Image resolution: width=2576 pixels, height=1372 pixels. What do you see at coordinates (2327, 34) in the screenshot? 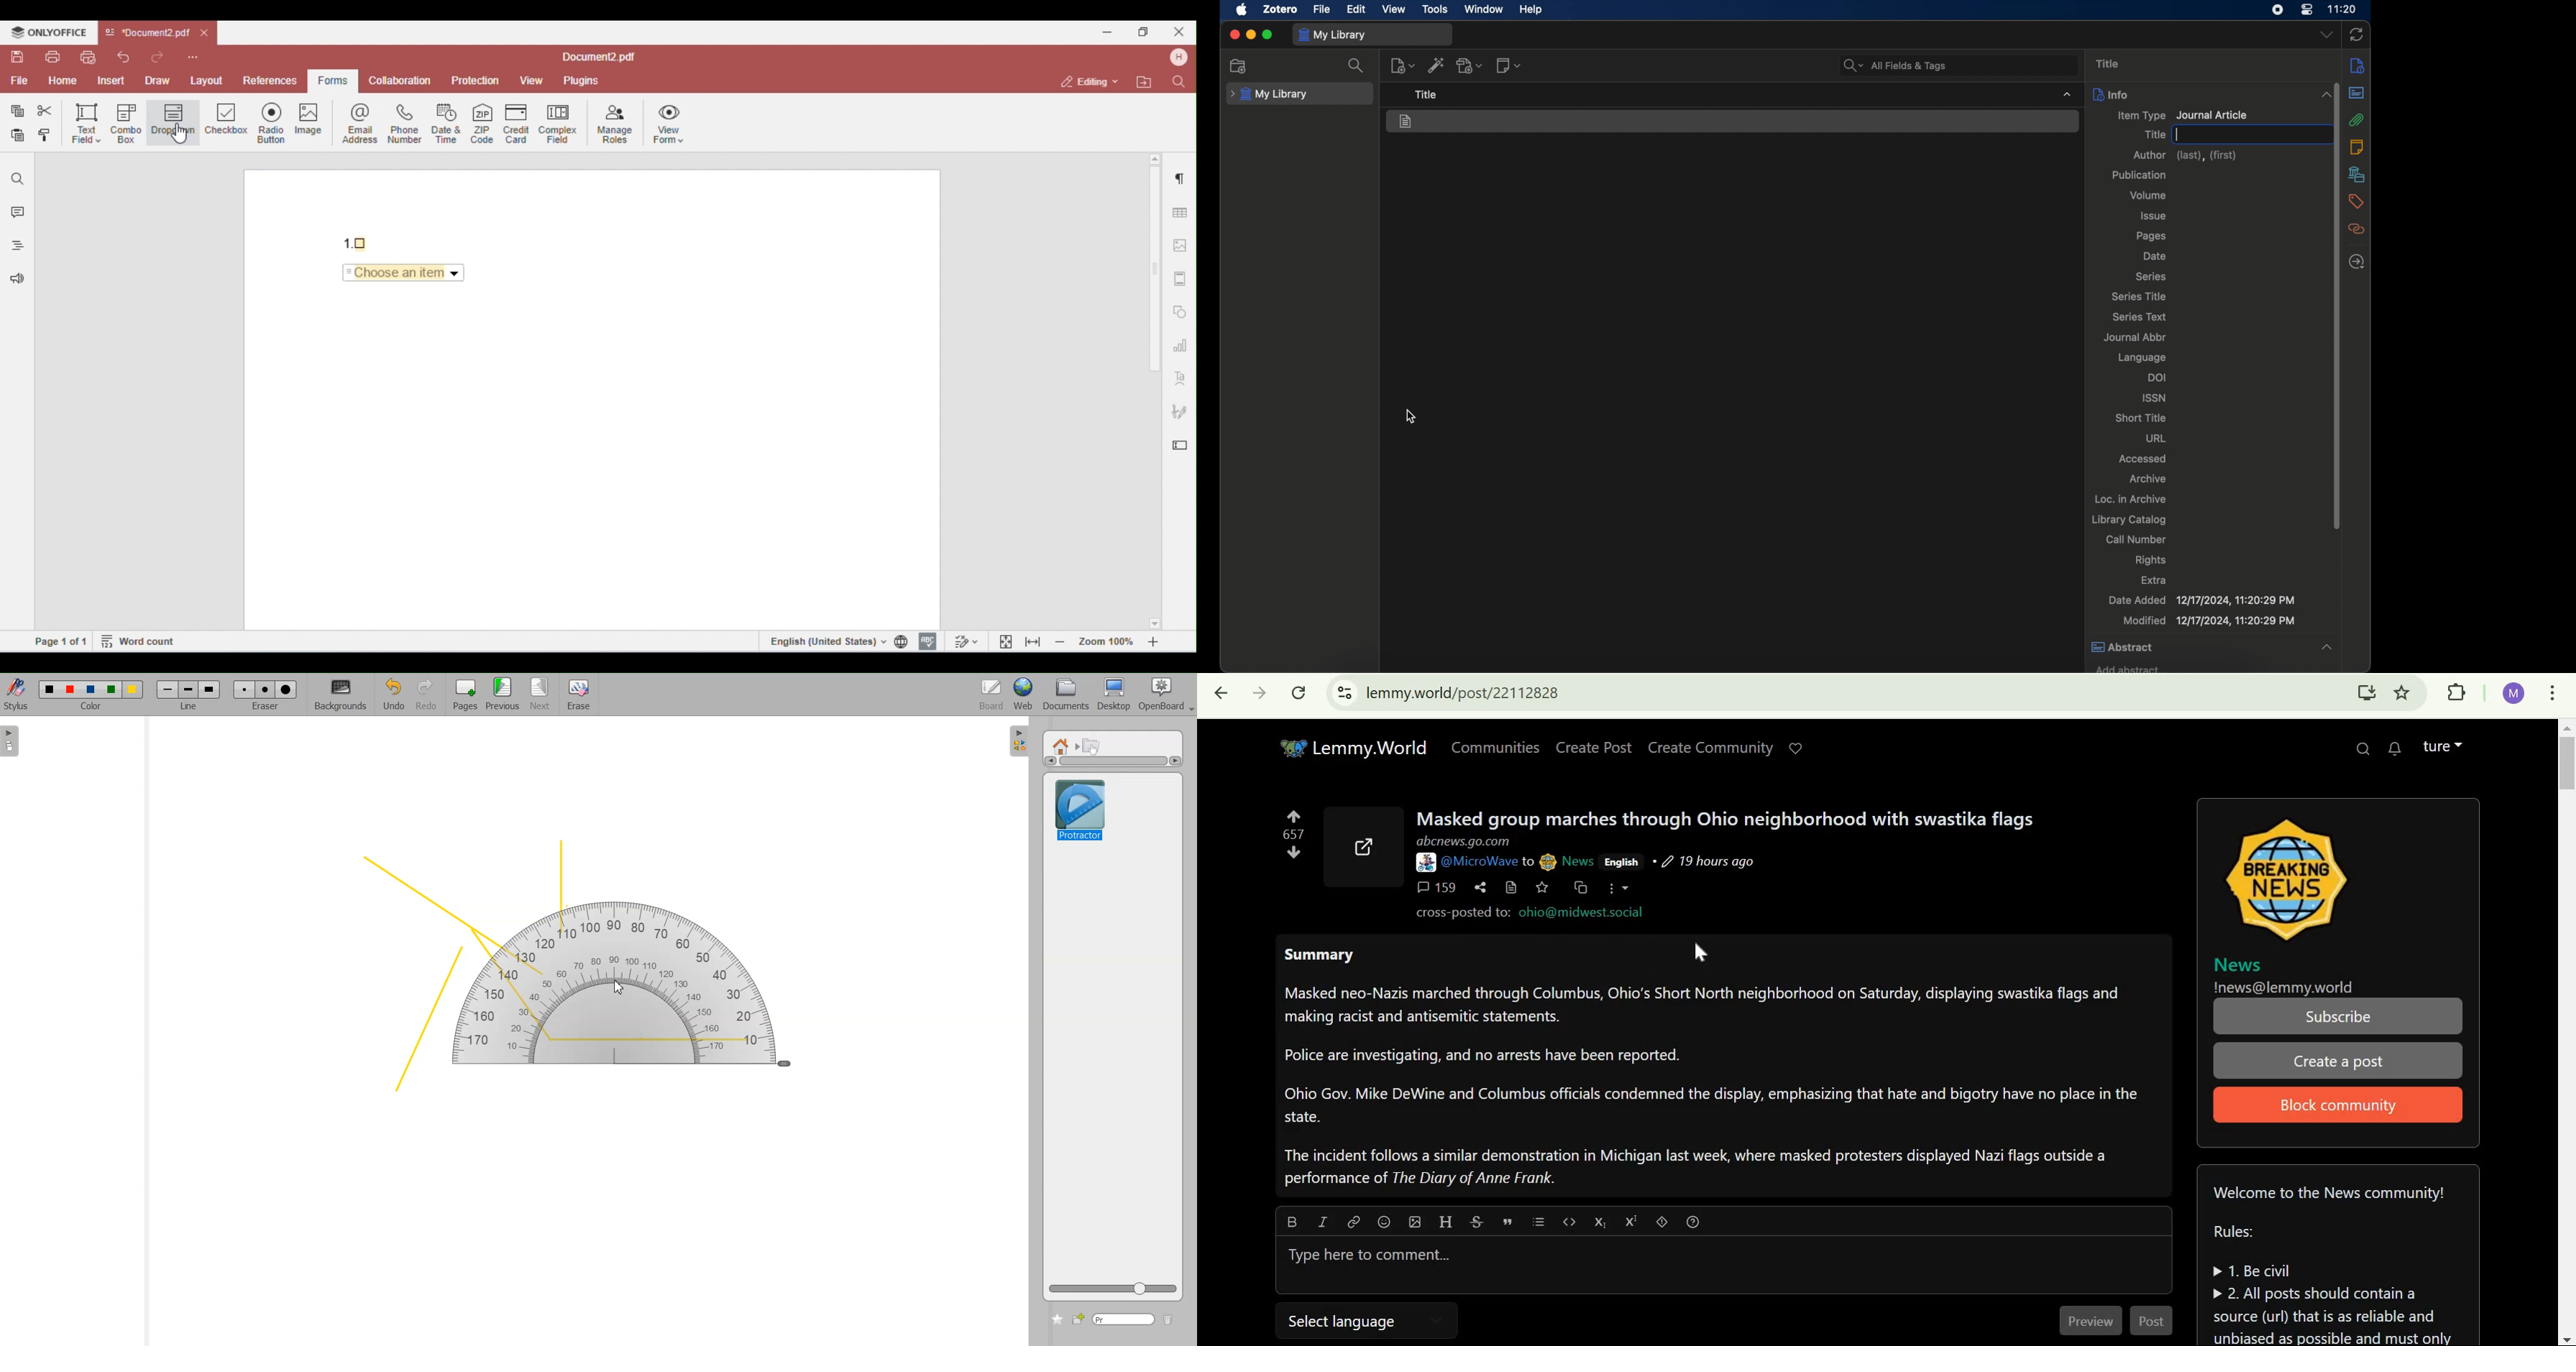
I see `dropdown` at bounding box center [2327, 34].